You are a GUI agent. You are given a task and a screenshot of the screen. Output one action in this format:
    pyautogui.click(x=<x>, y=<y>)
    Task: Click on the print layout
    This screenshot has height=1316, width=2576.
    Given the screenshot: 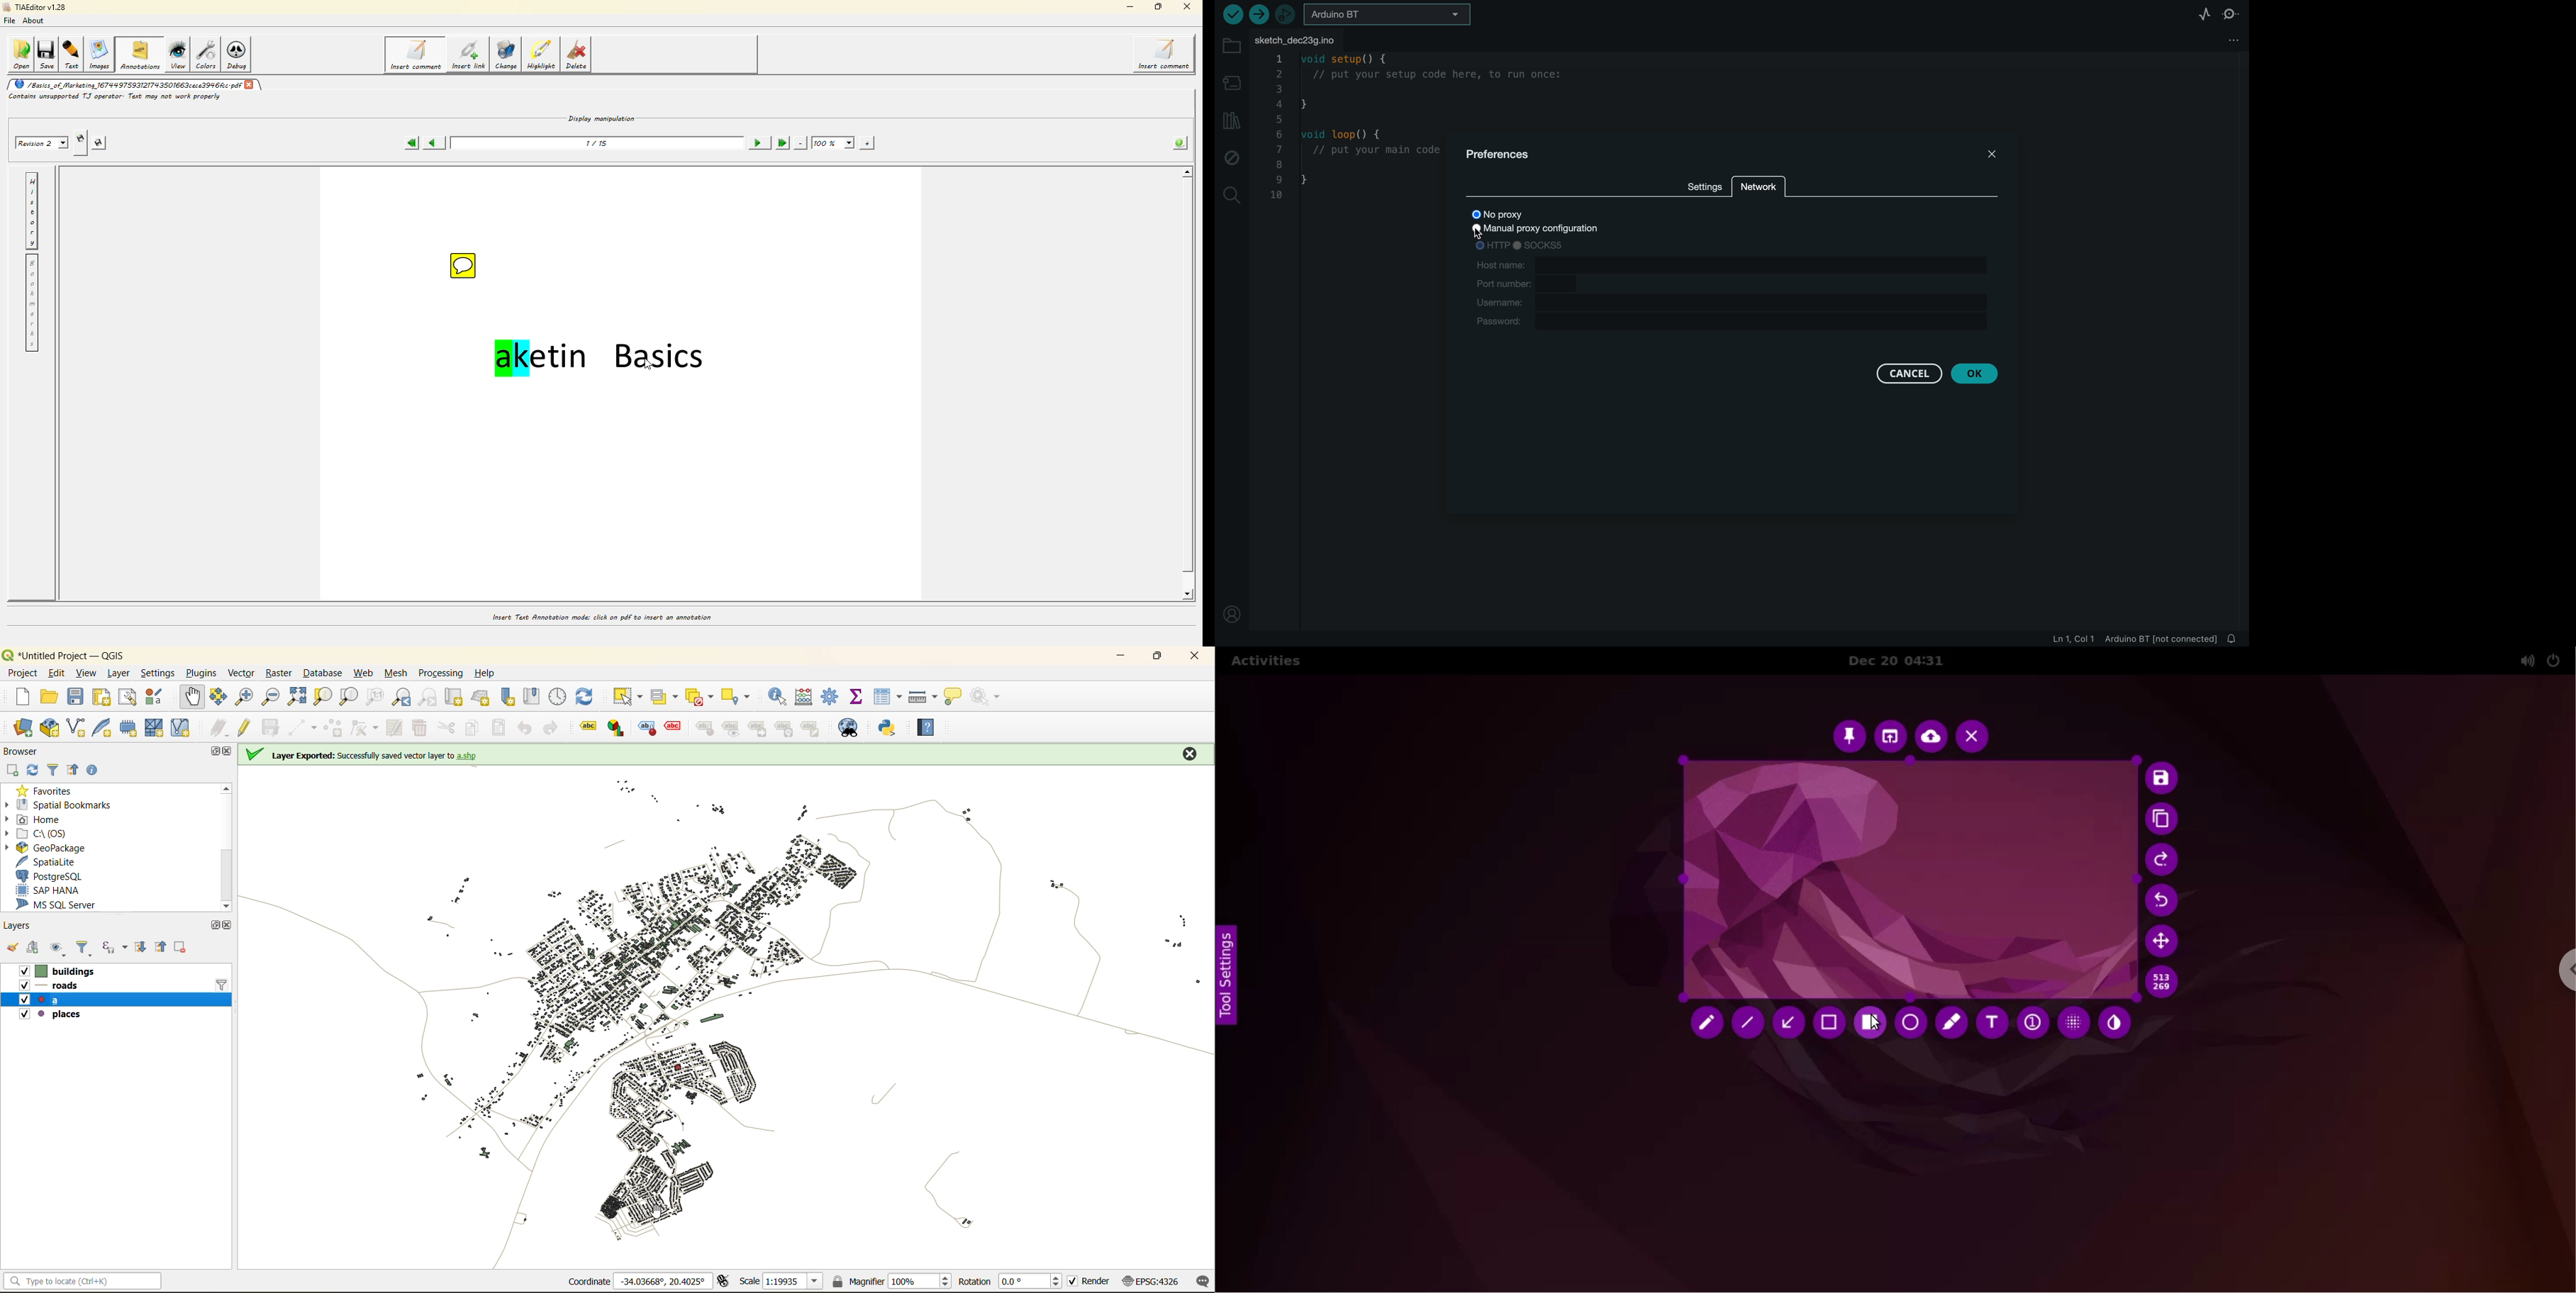 What is the action you would take?
    pyautogui.click(x=106, y=697)
    